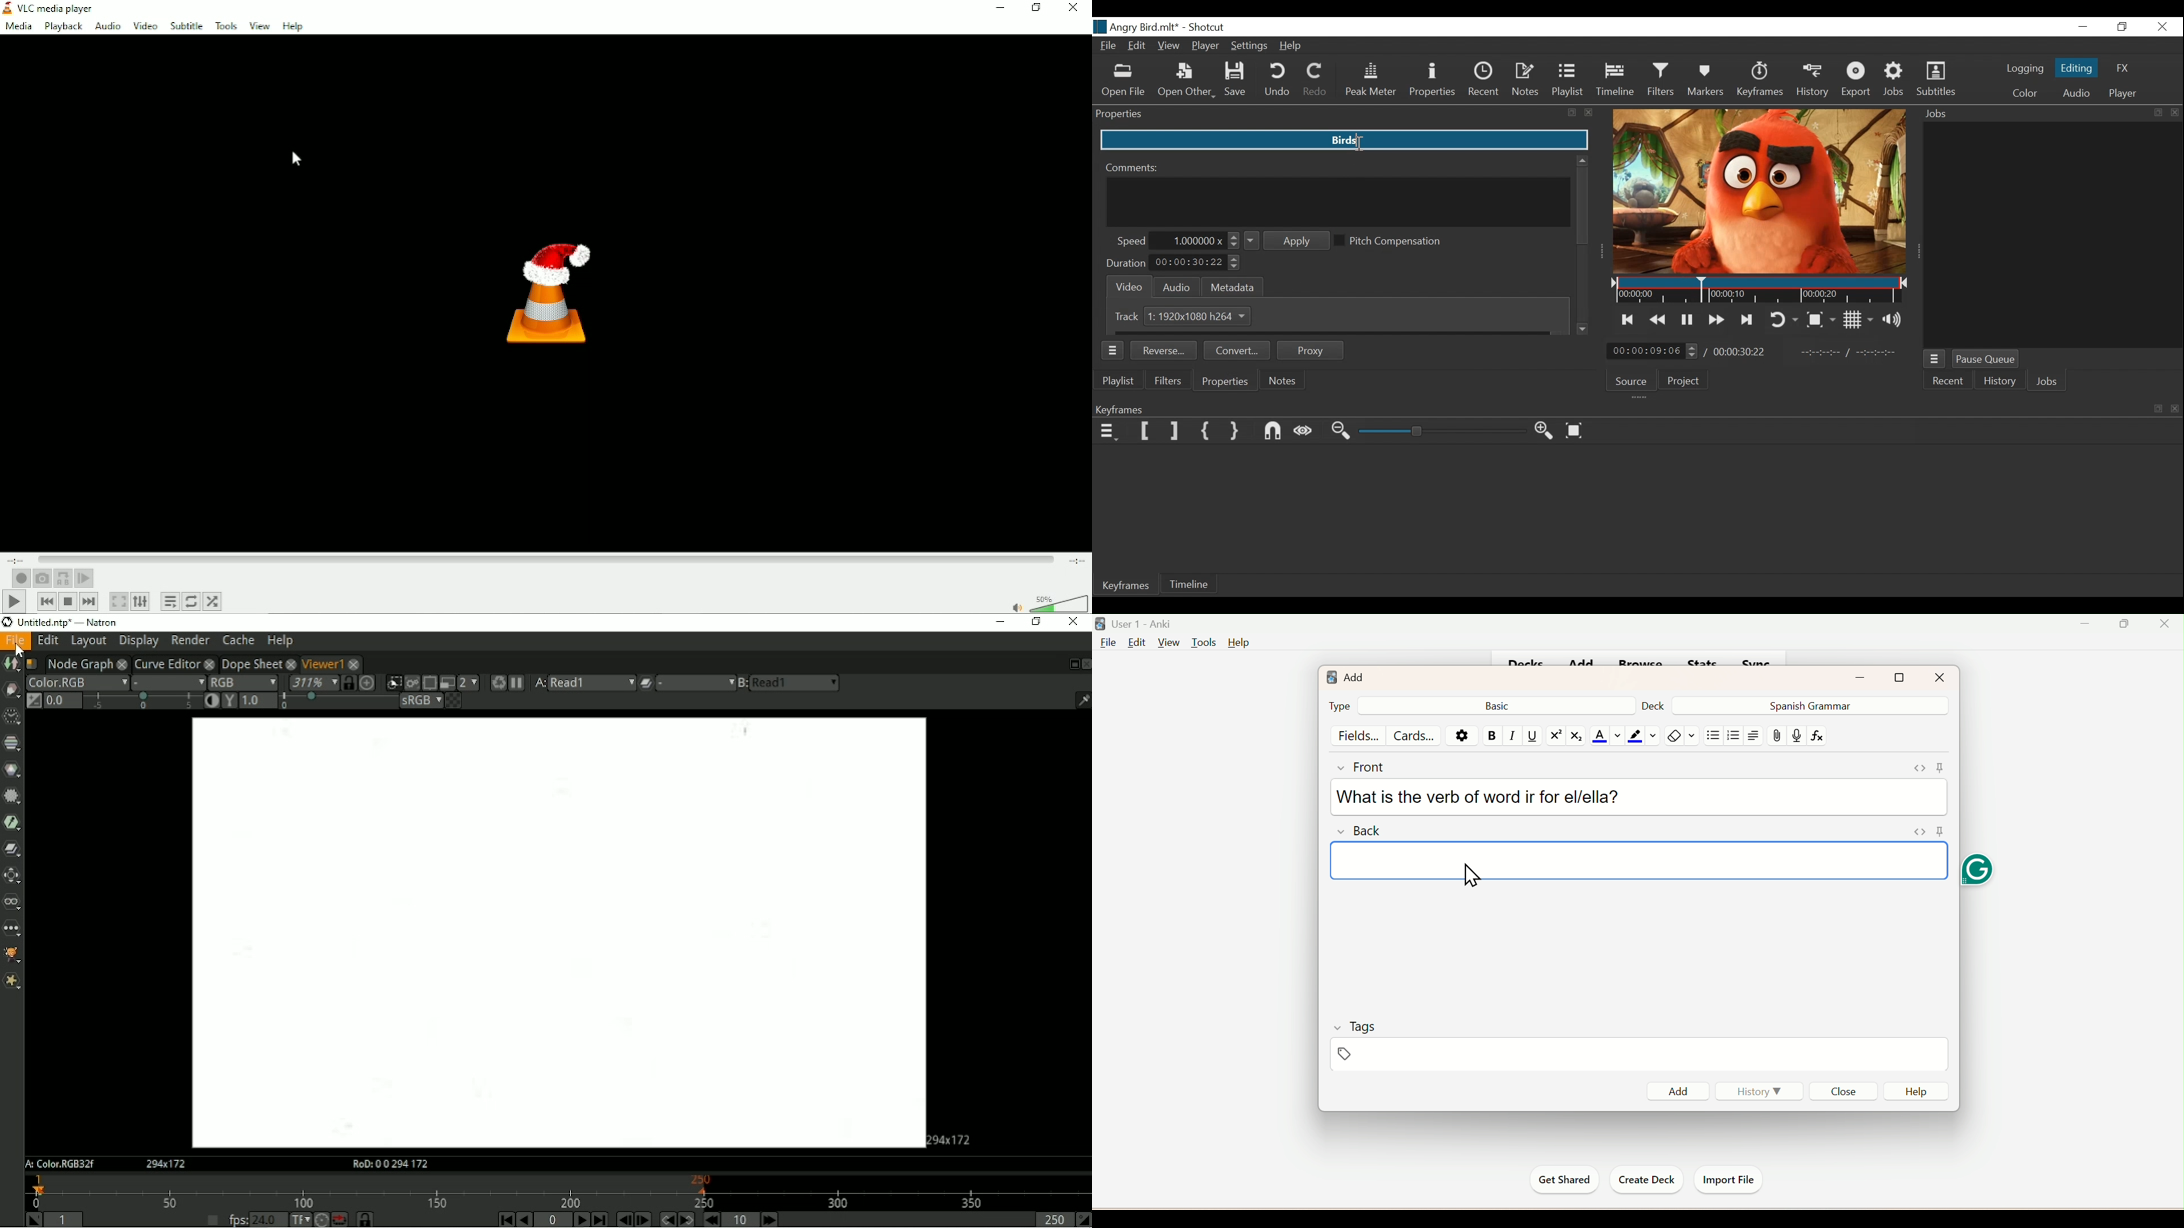  What do you see at coordinates (1915, 1092) in the screenshot?
I see `Help` at bounding box center [1915, 1092].